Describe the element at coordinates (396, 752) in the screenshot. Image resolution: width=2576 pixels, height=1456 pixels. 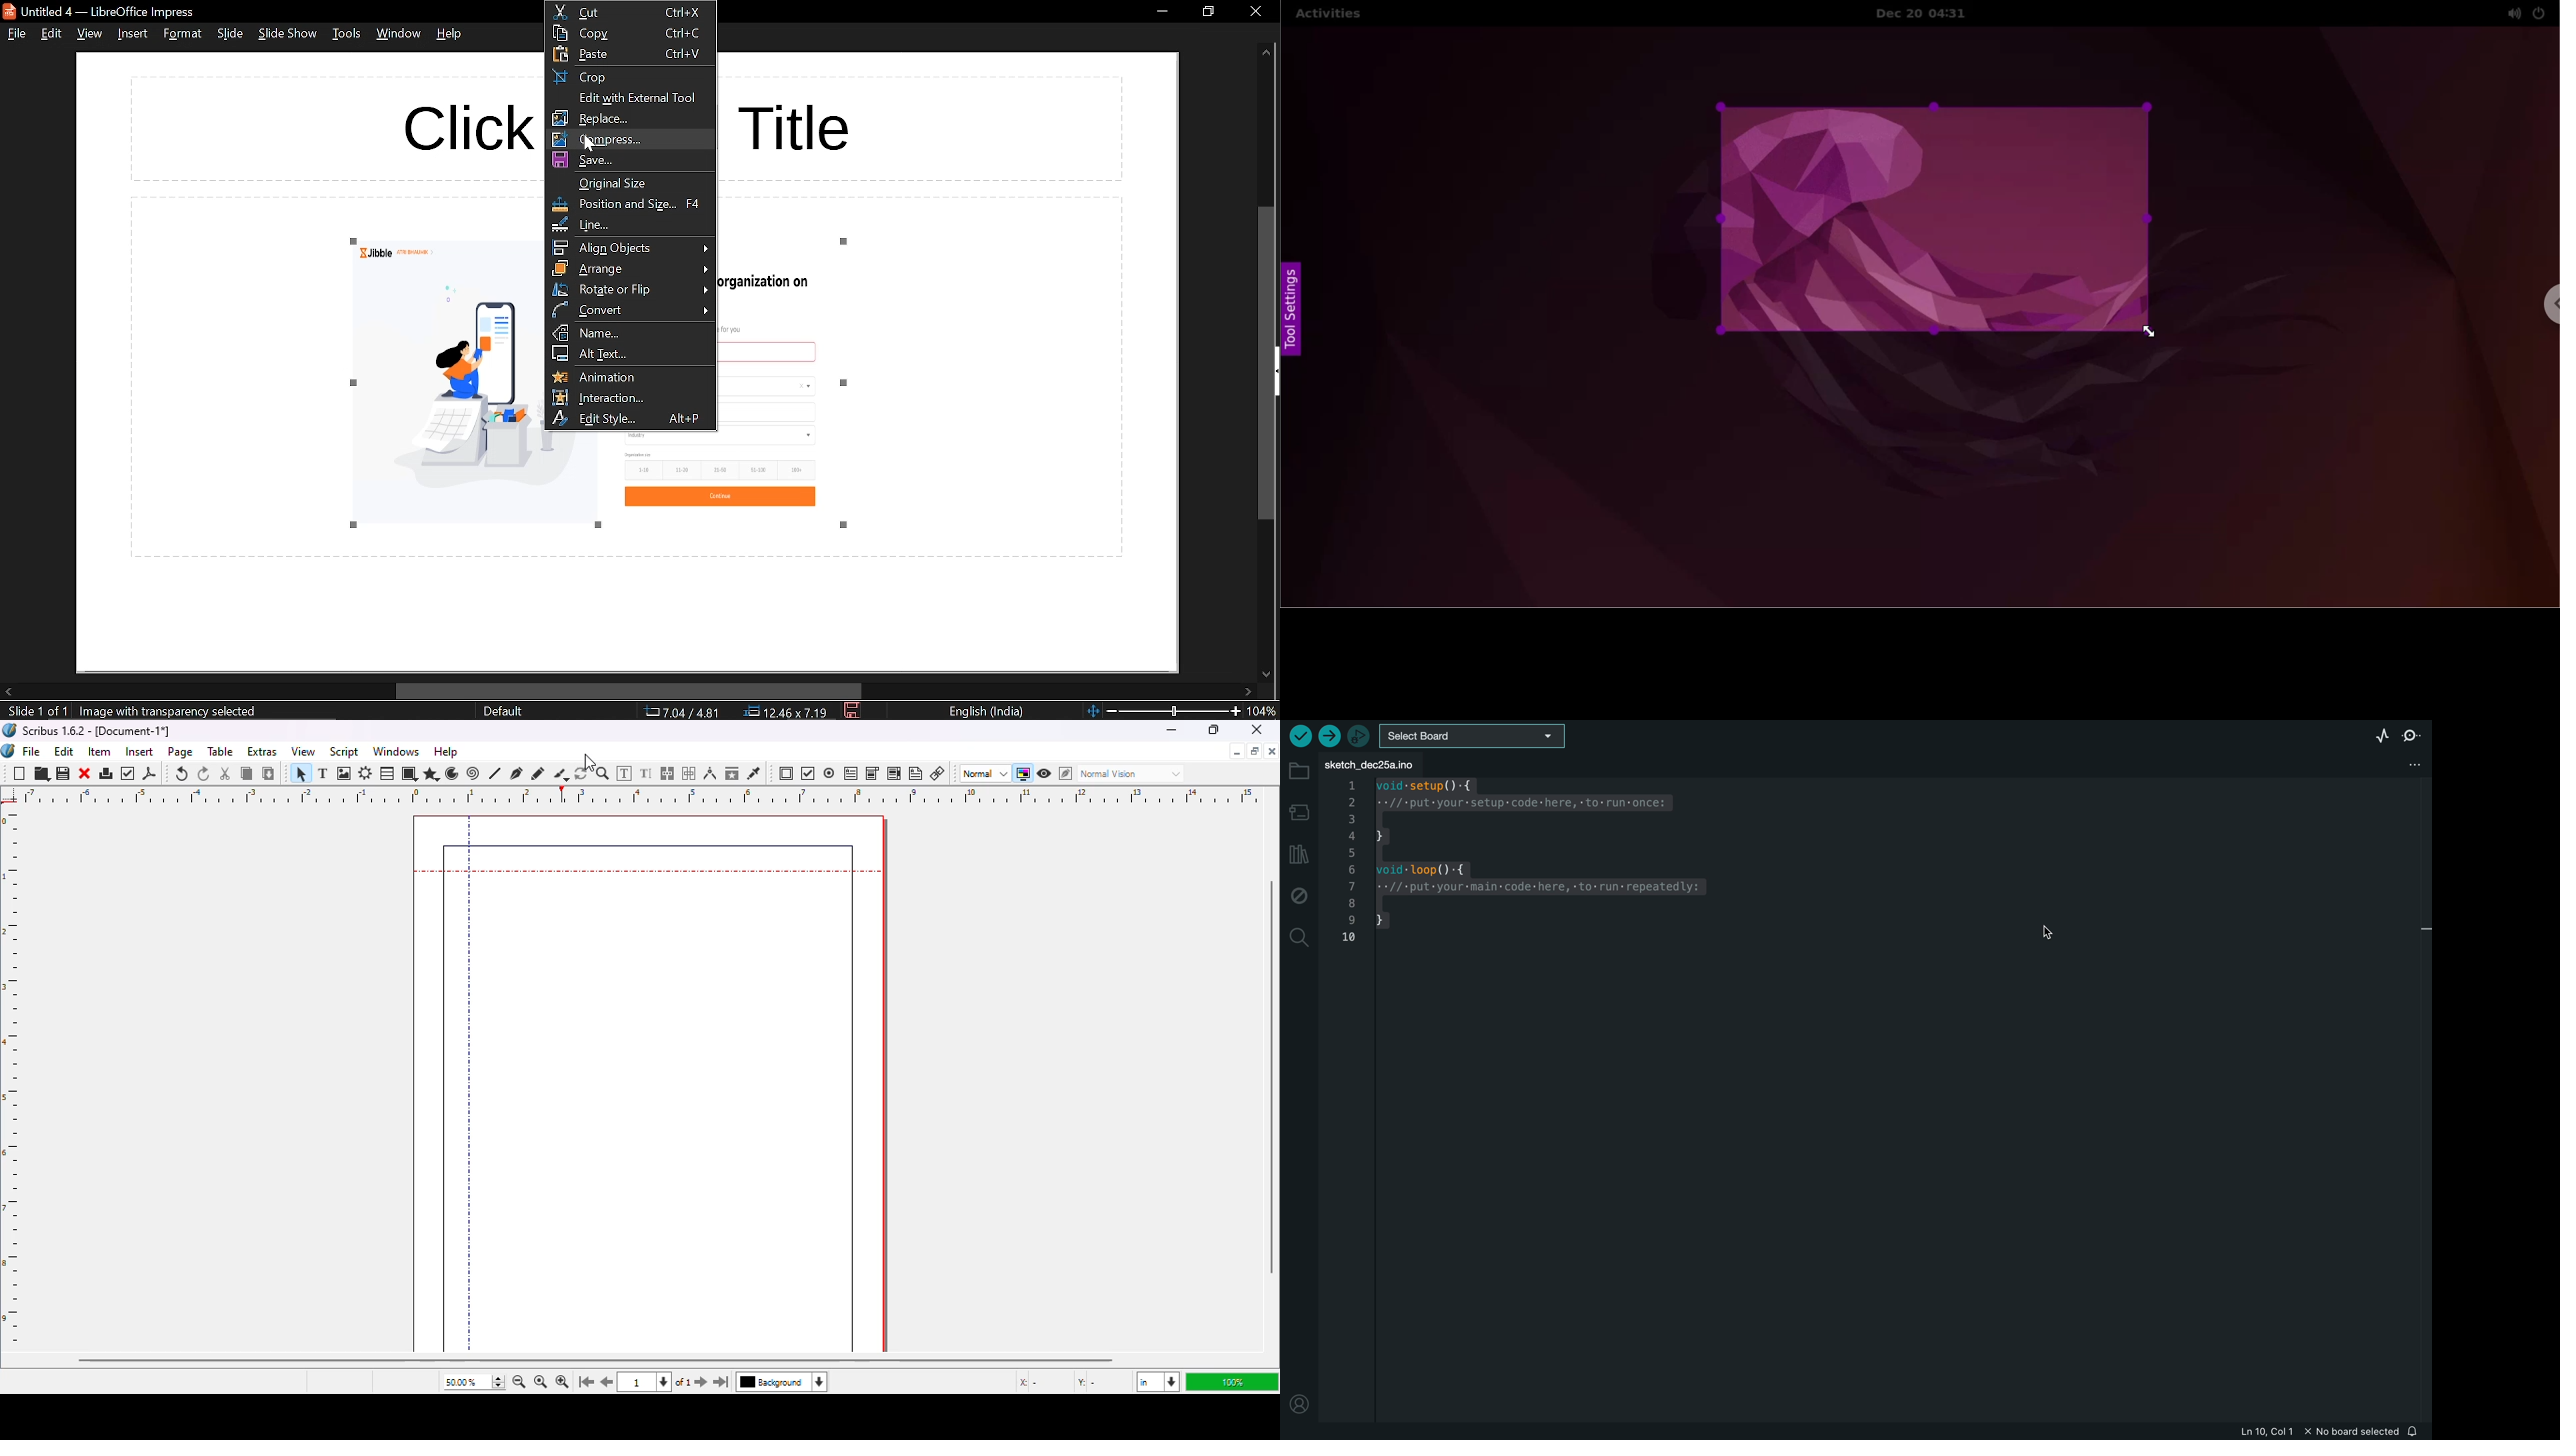
I see `windows` at that location.